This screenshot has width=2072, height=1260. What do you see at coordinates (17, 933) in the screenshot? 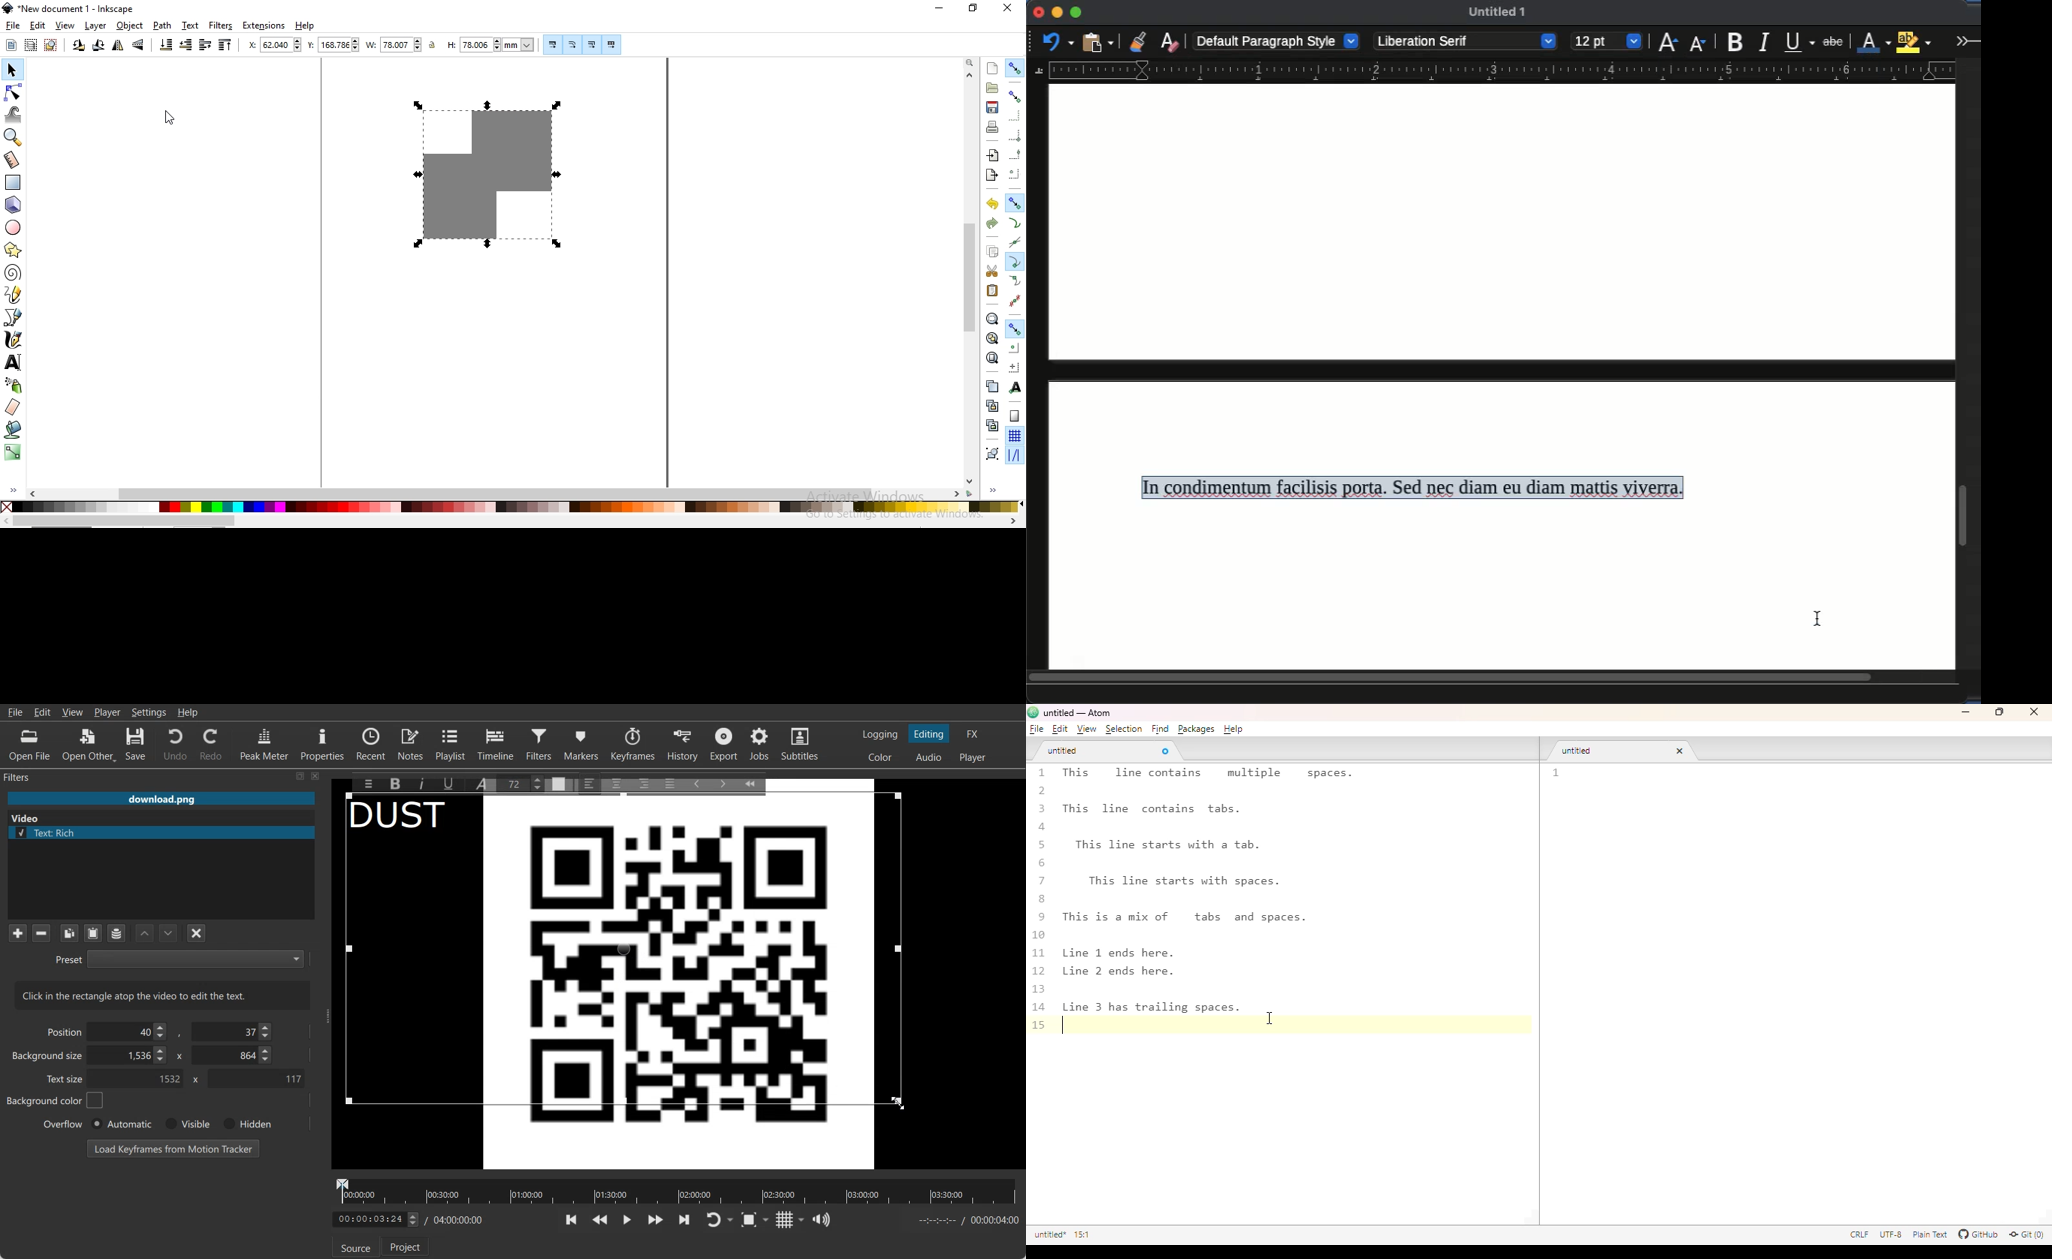
I see `Add a filter` at bounding box center [17, 933].